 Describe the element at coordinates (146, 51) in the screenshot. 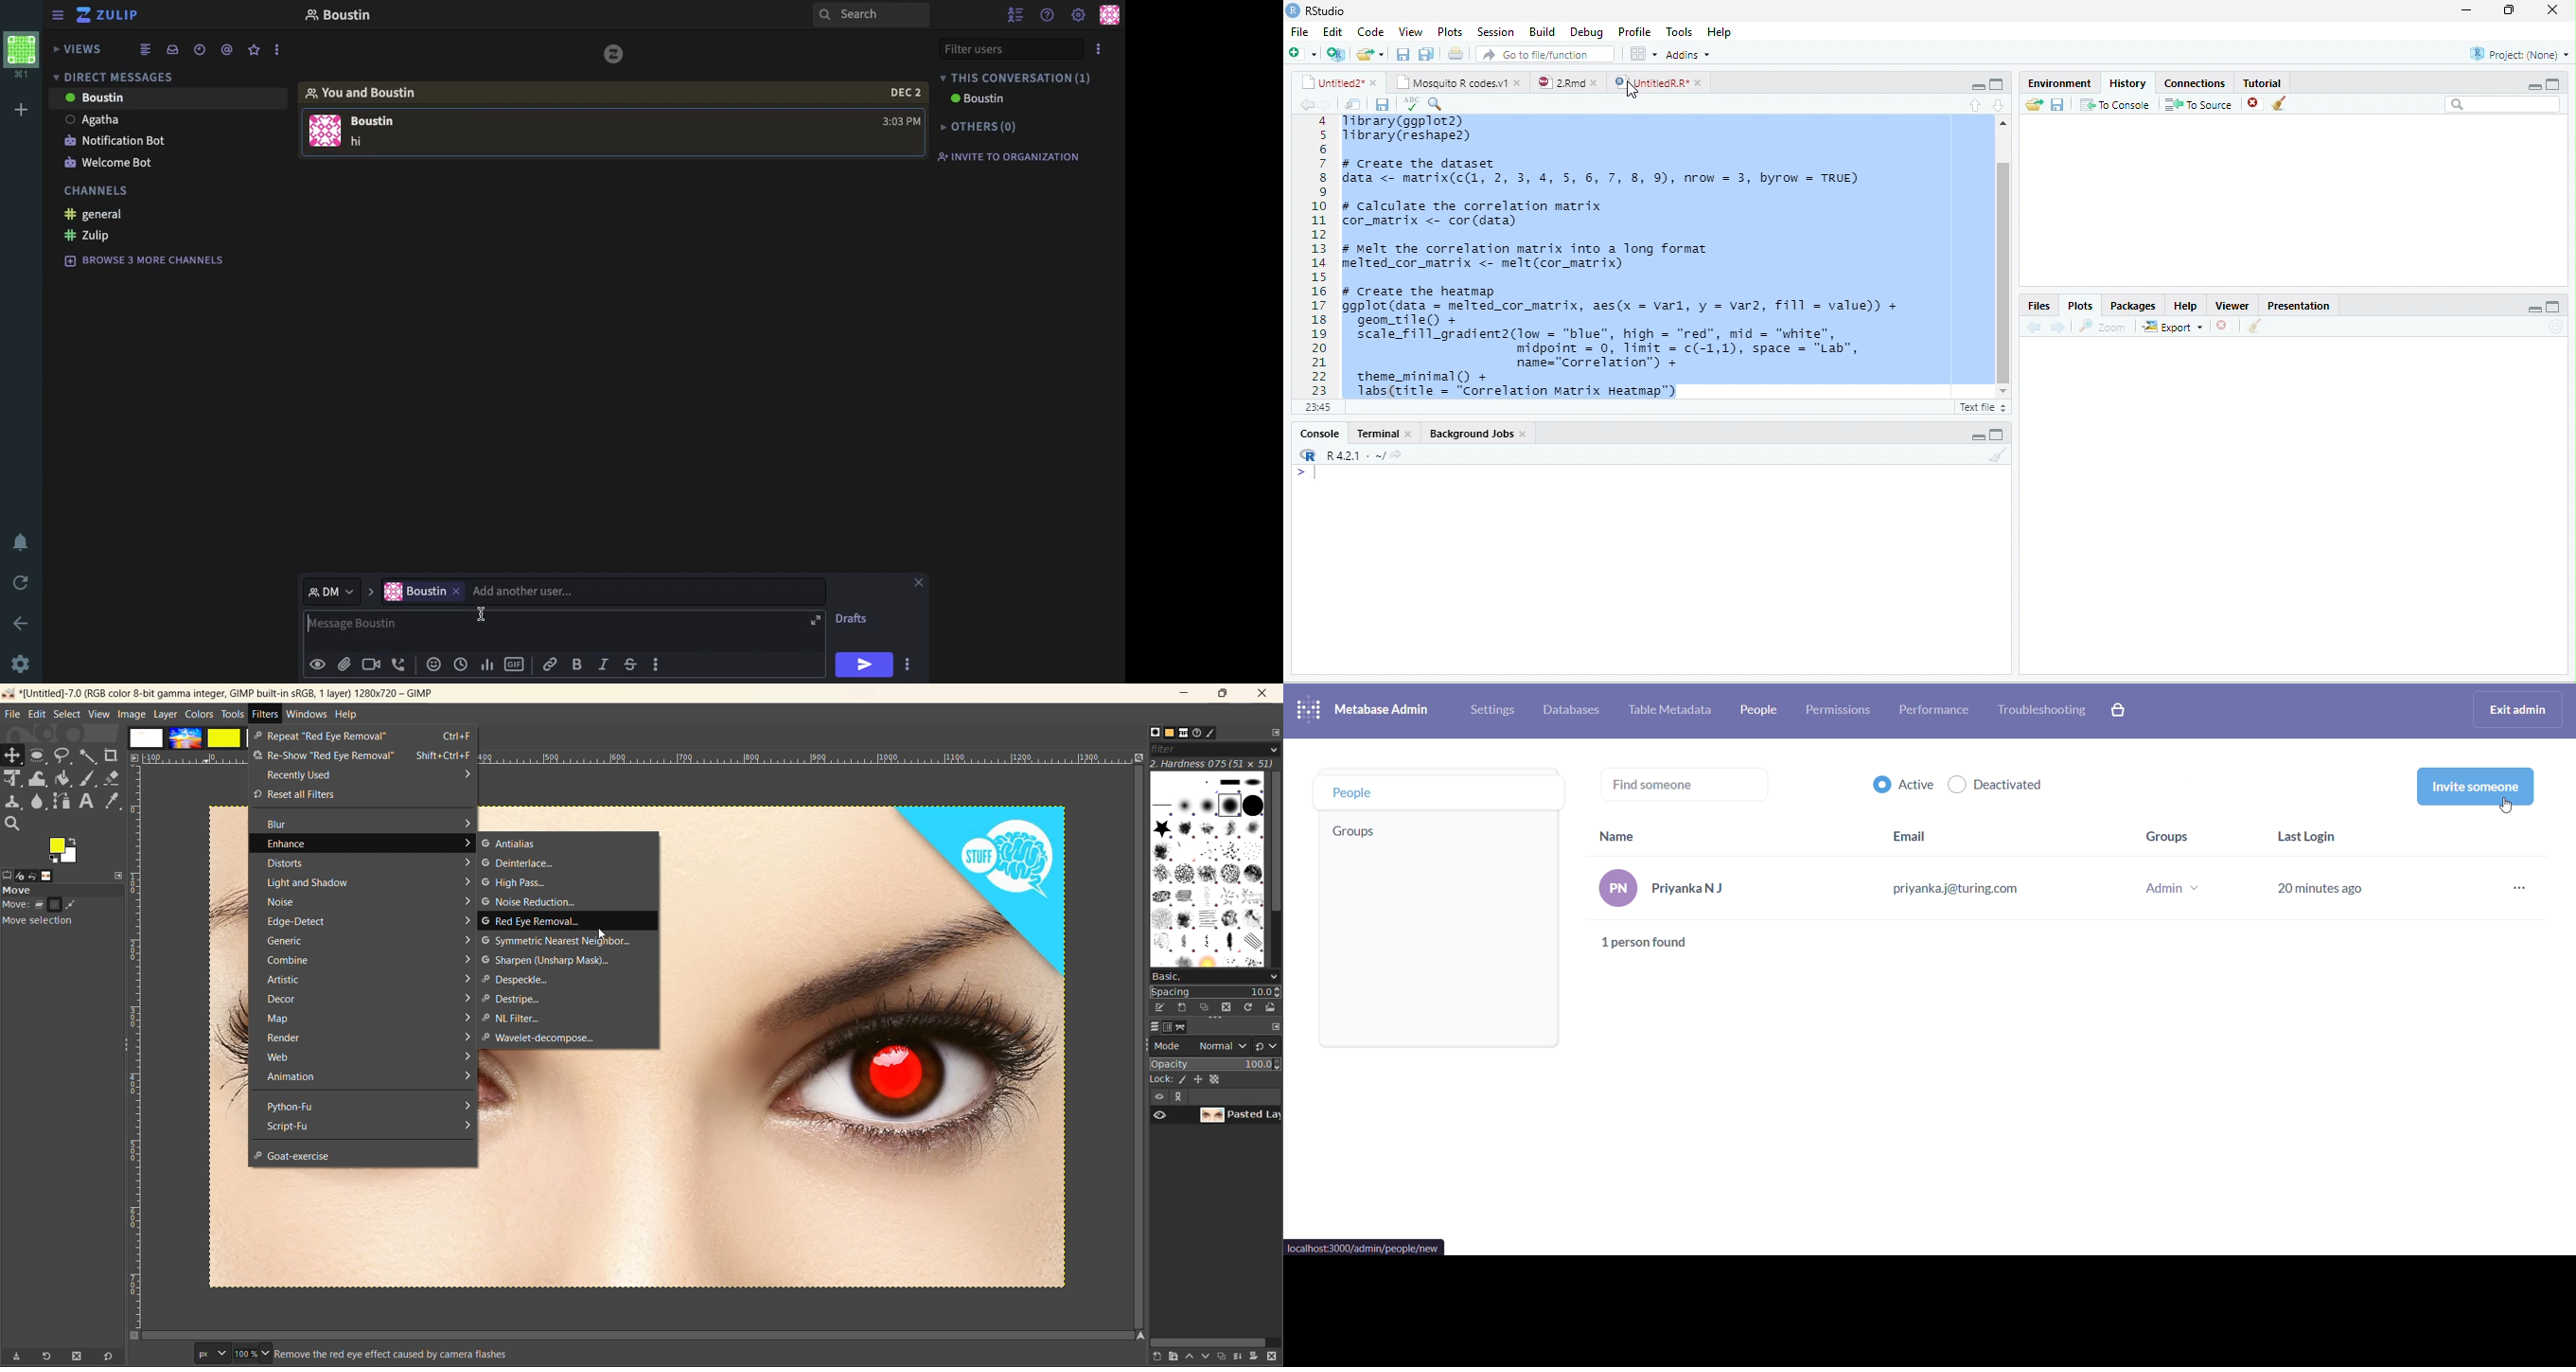

I see `combined feed` at that location.